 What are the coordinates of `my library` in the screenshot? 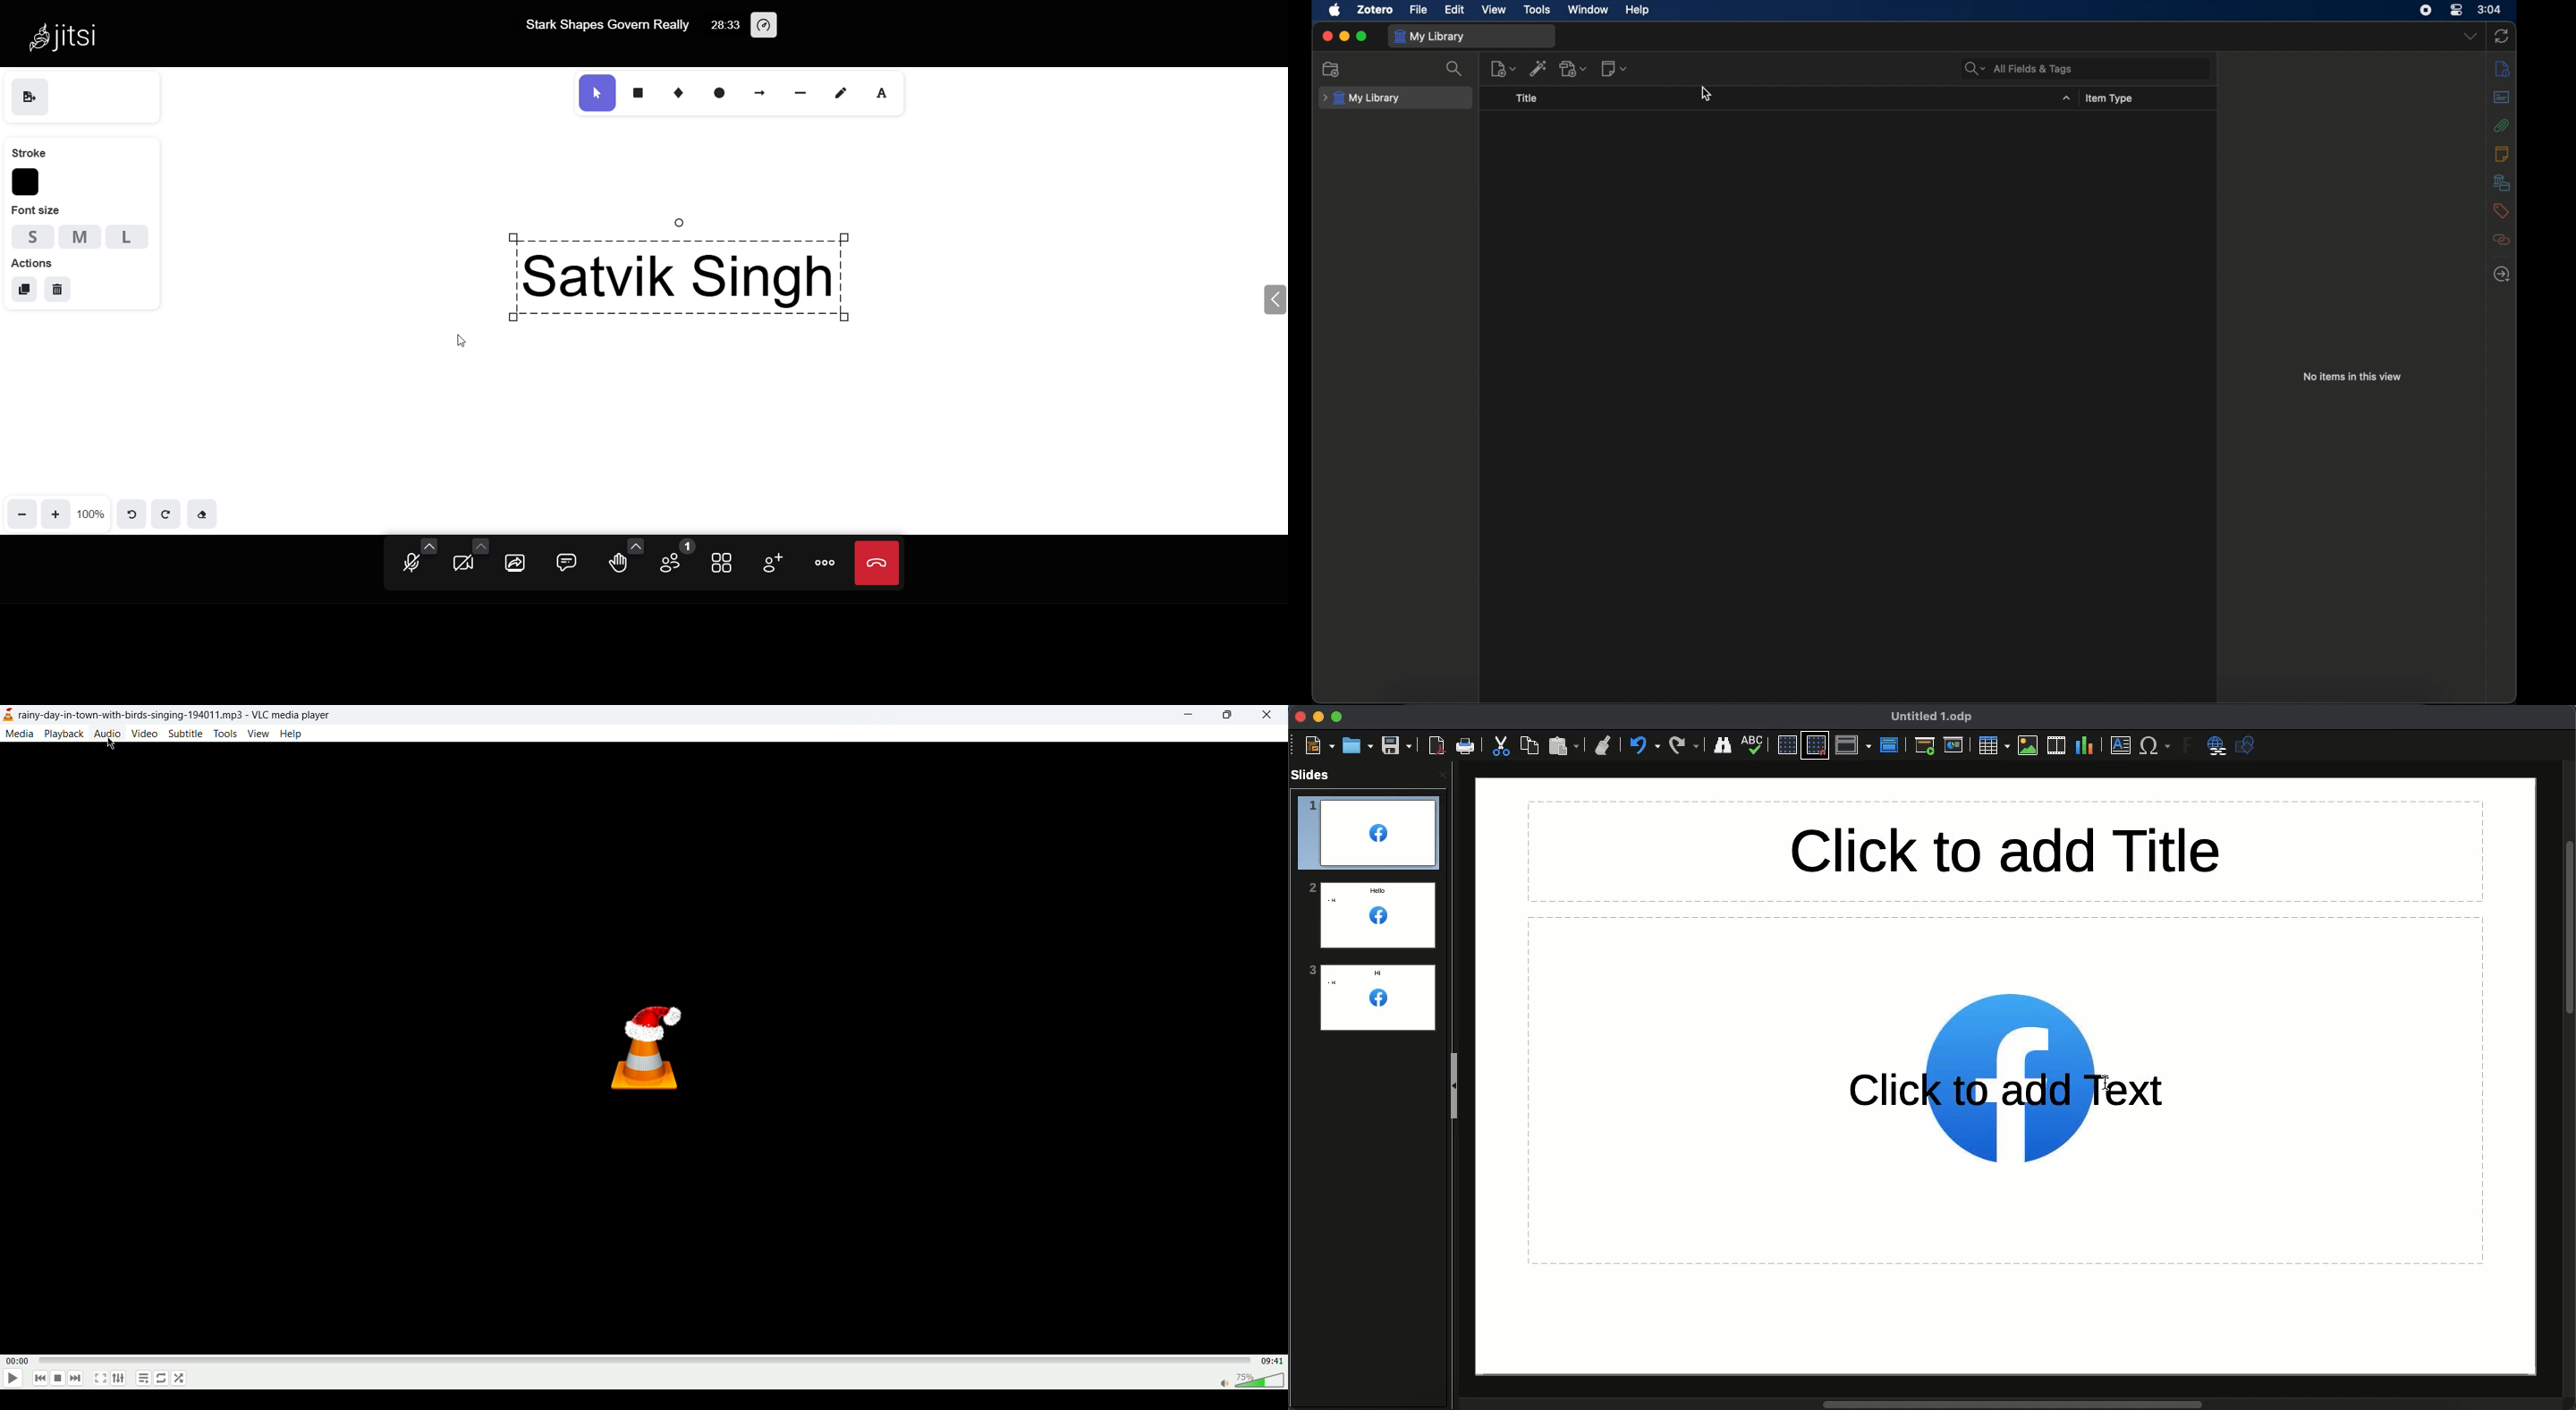 It's located at (1363, 99).